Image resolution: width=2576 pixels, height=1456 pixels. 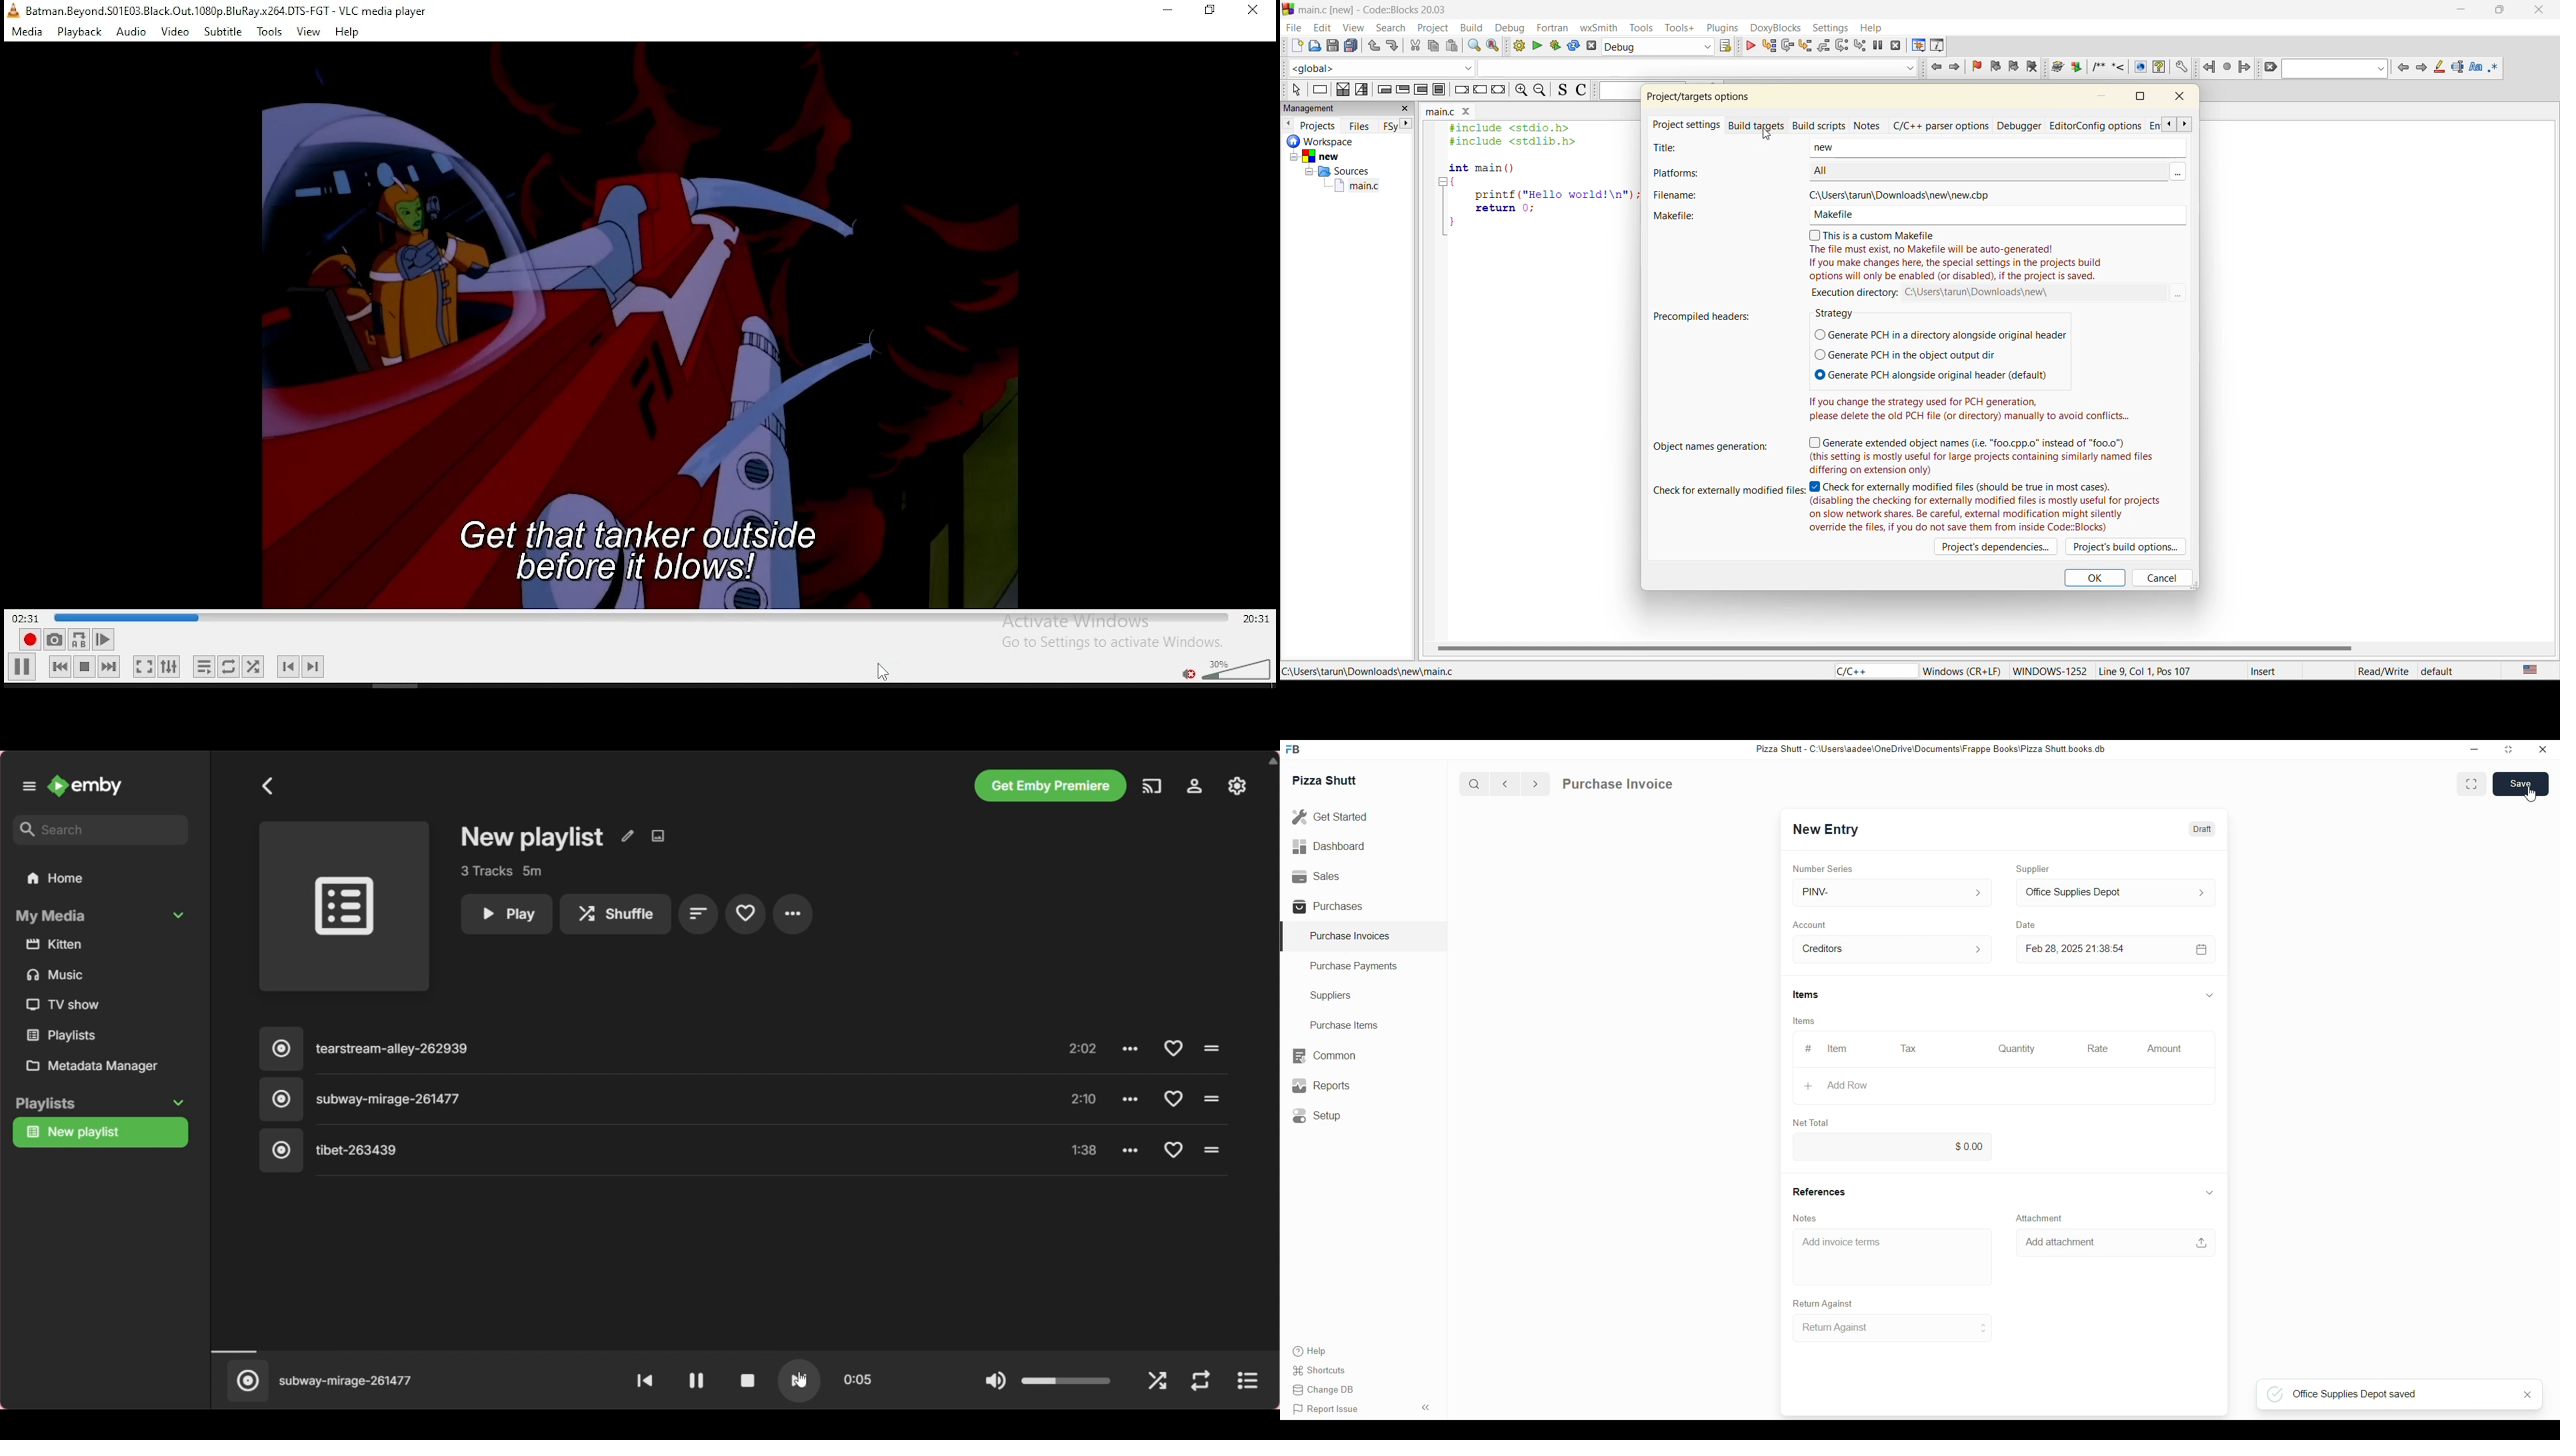 What do you see at coordinates (1434, 45) in the screenshot?
I see `copy` at bounding box center [1434, 45].